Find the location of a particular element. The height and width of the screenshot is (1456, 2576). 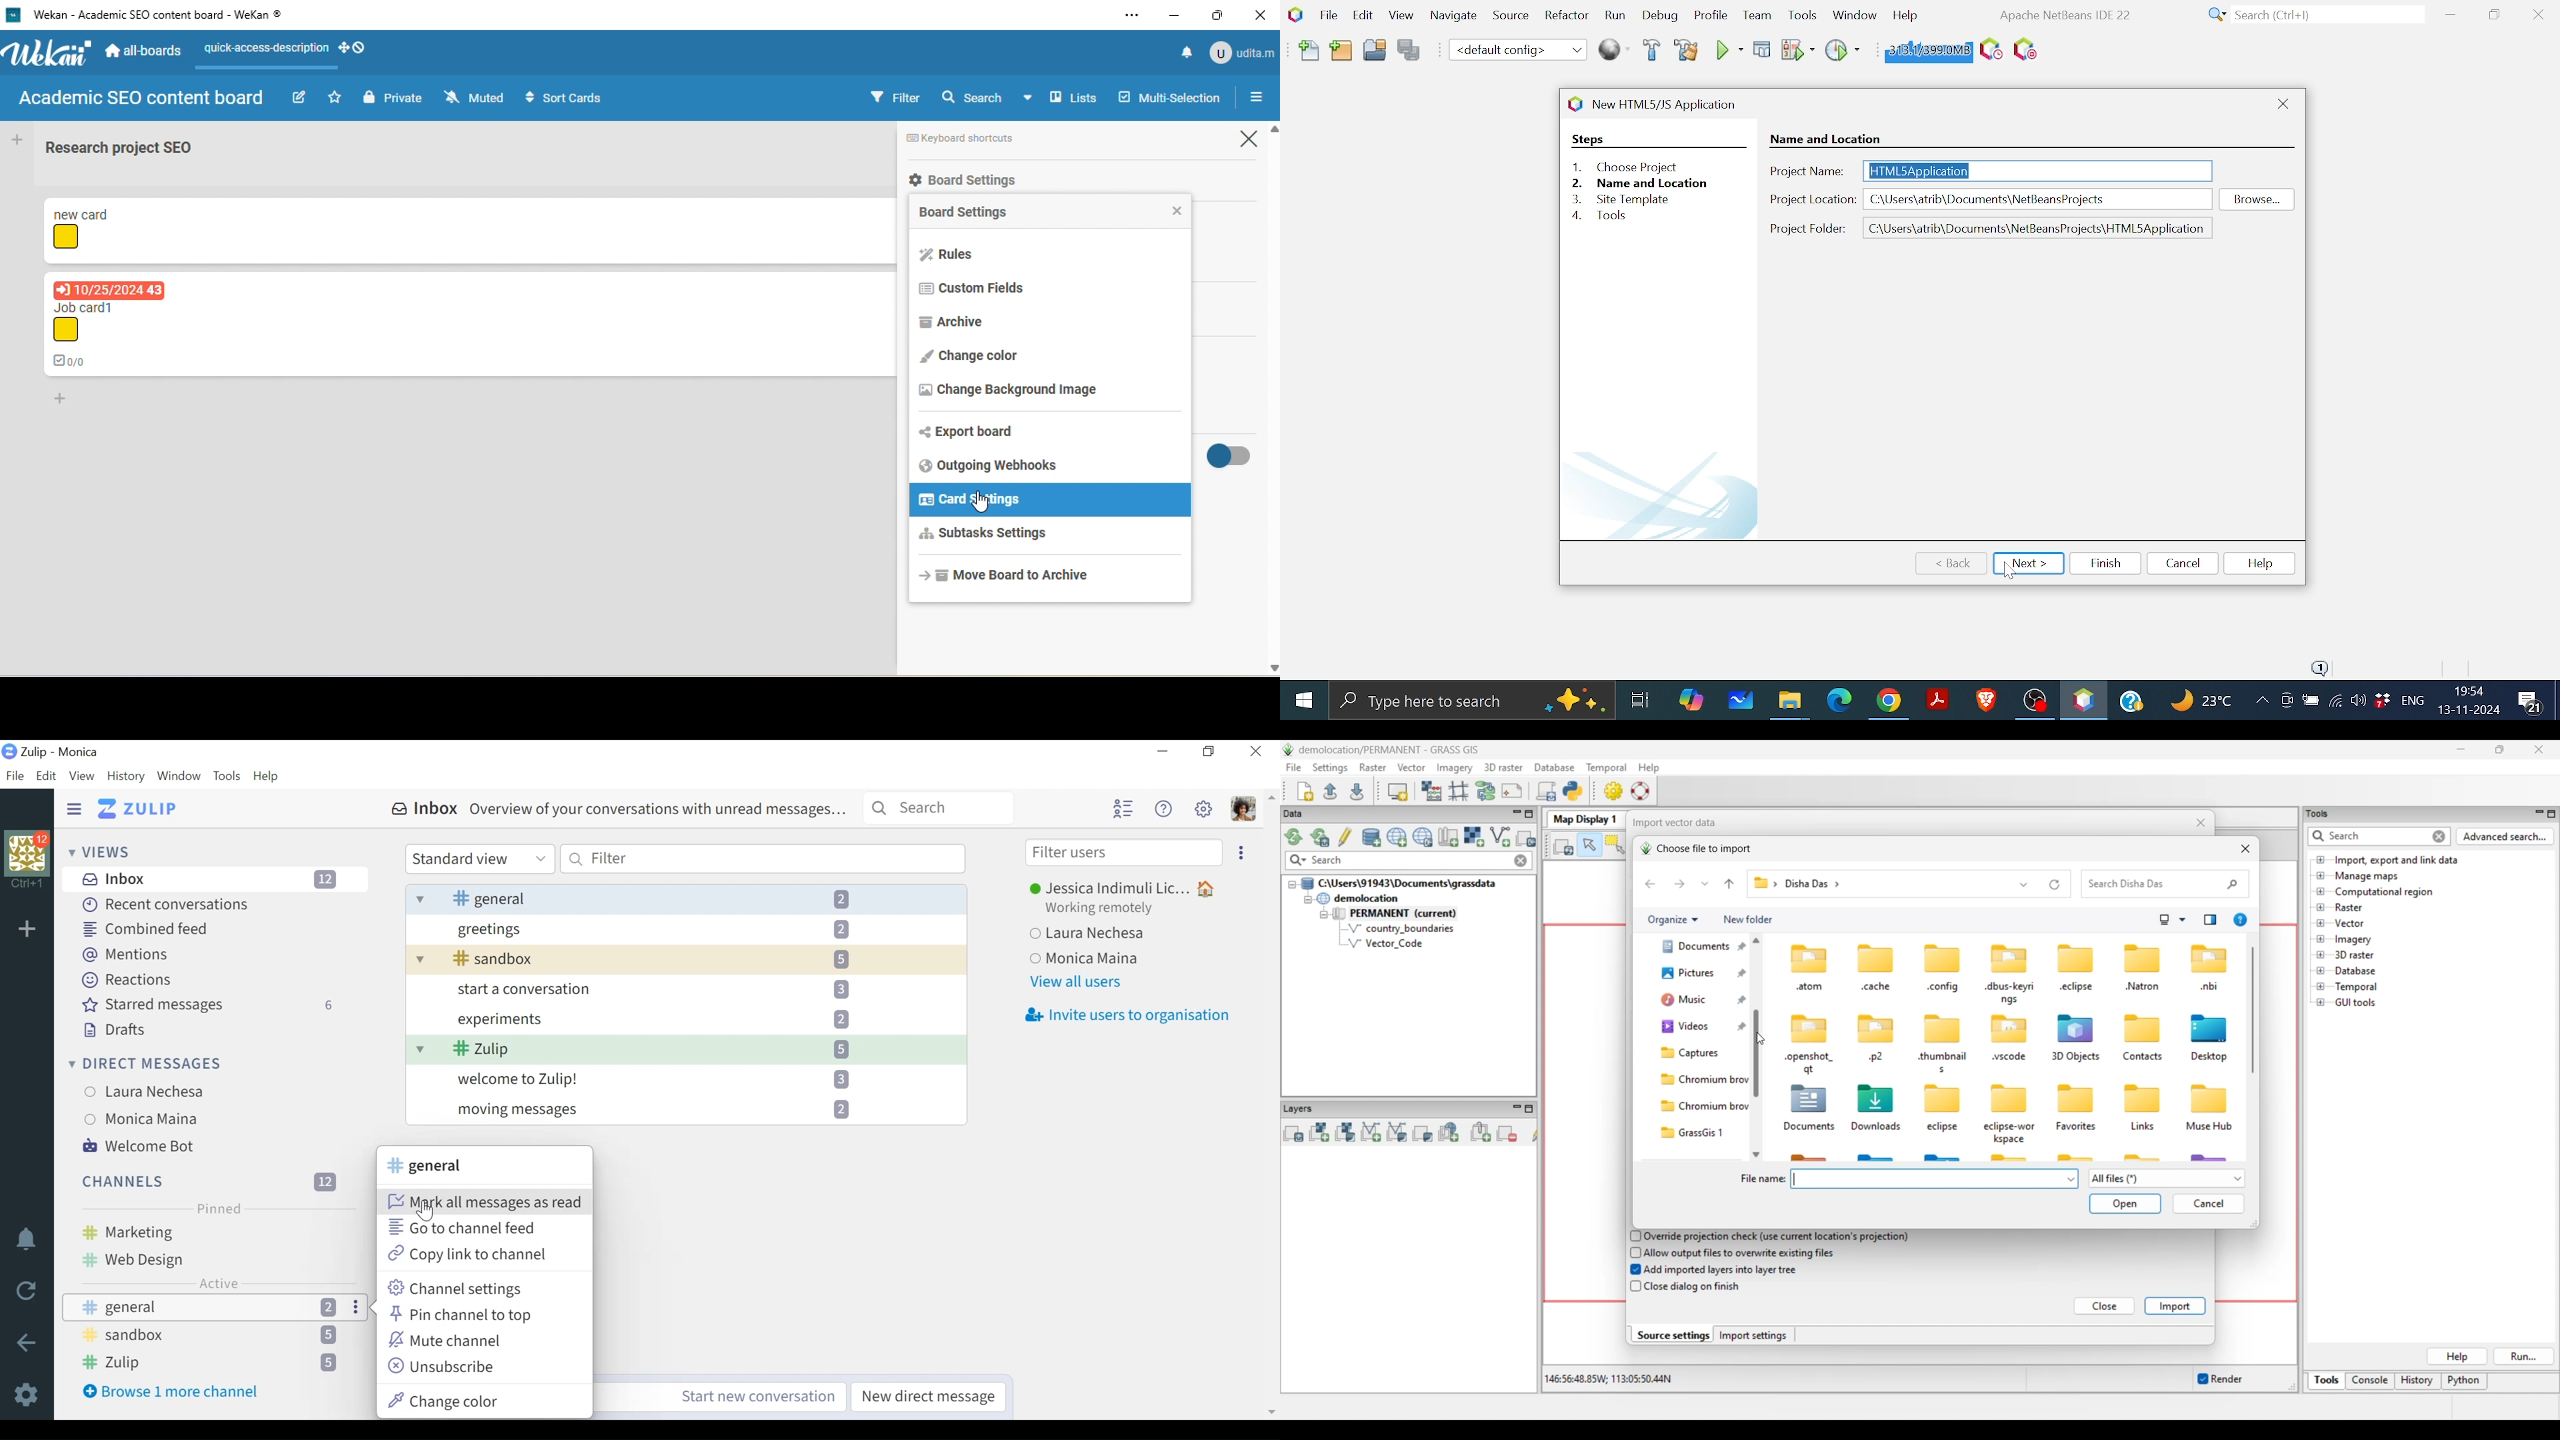

notification is located at coordinates (1182, 56).